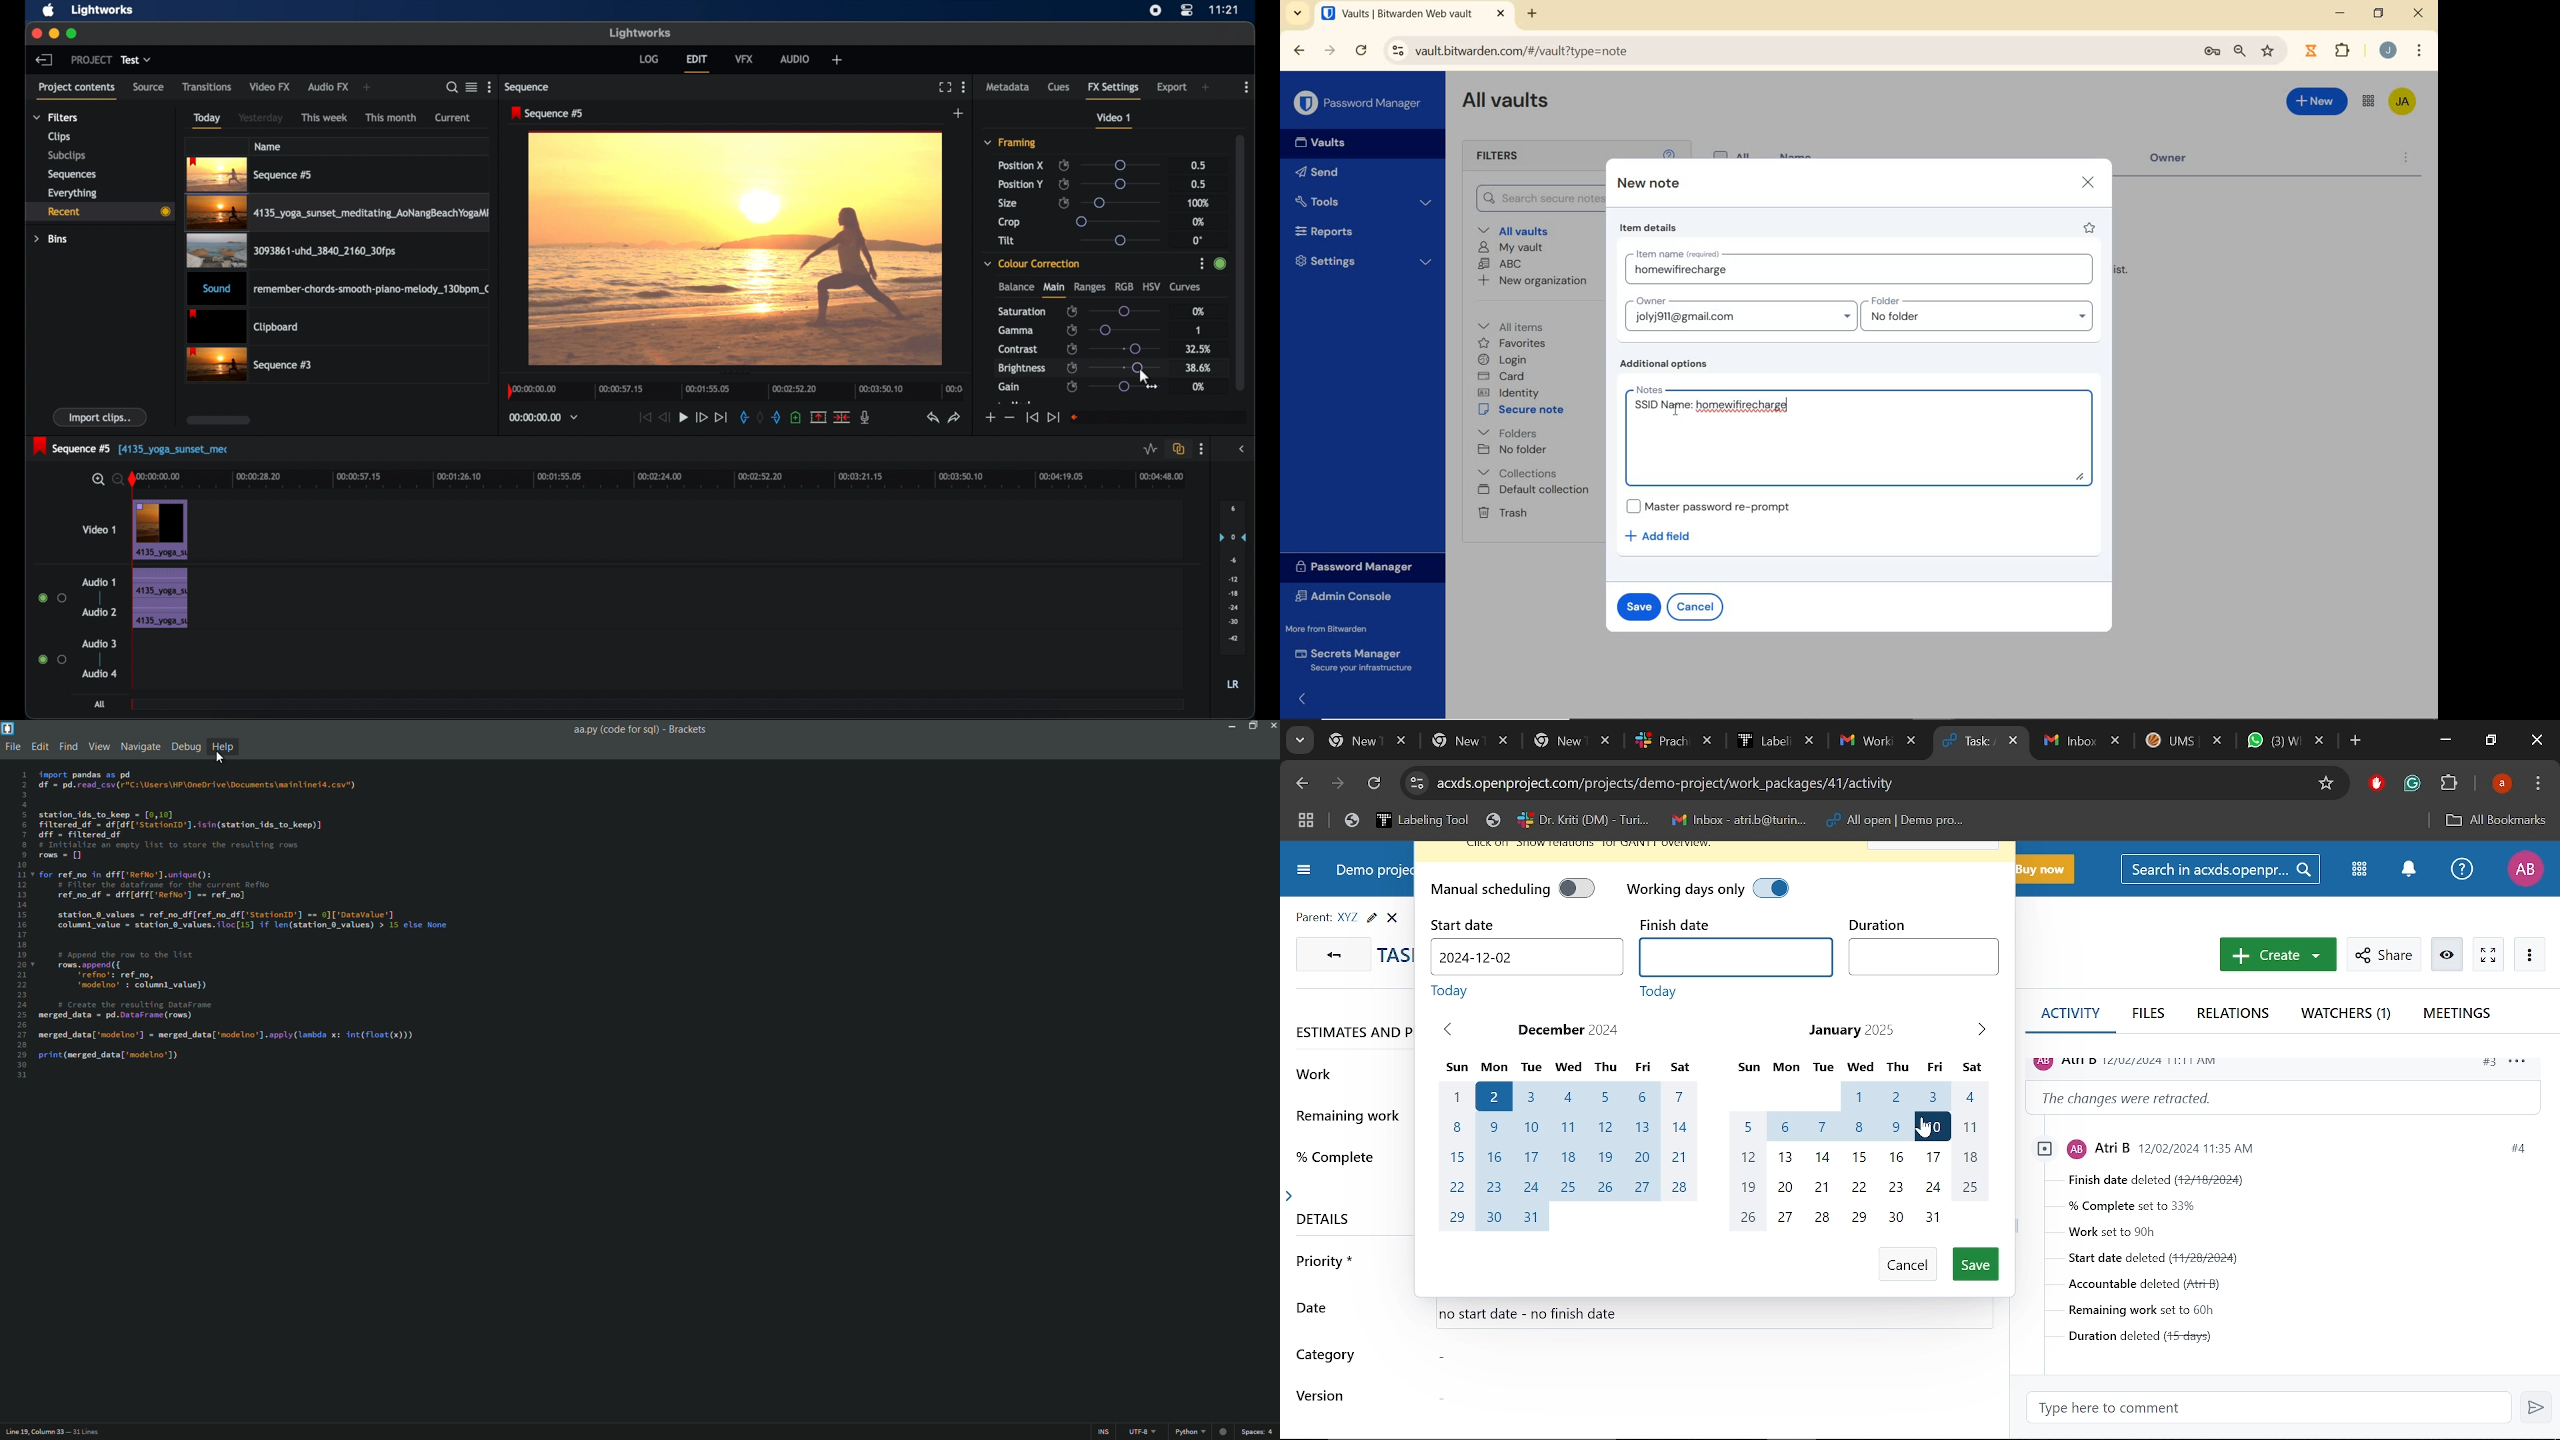 Image resolution: width=2576 pixels, height=1456 pixels. Describe the element at coordinates (1340, 785) in the screenshot. I see `Next page` at that location.